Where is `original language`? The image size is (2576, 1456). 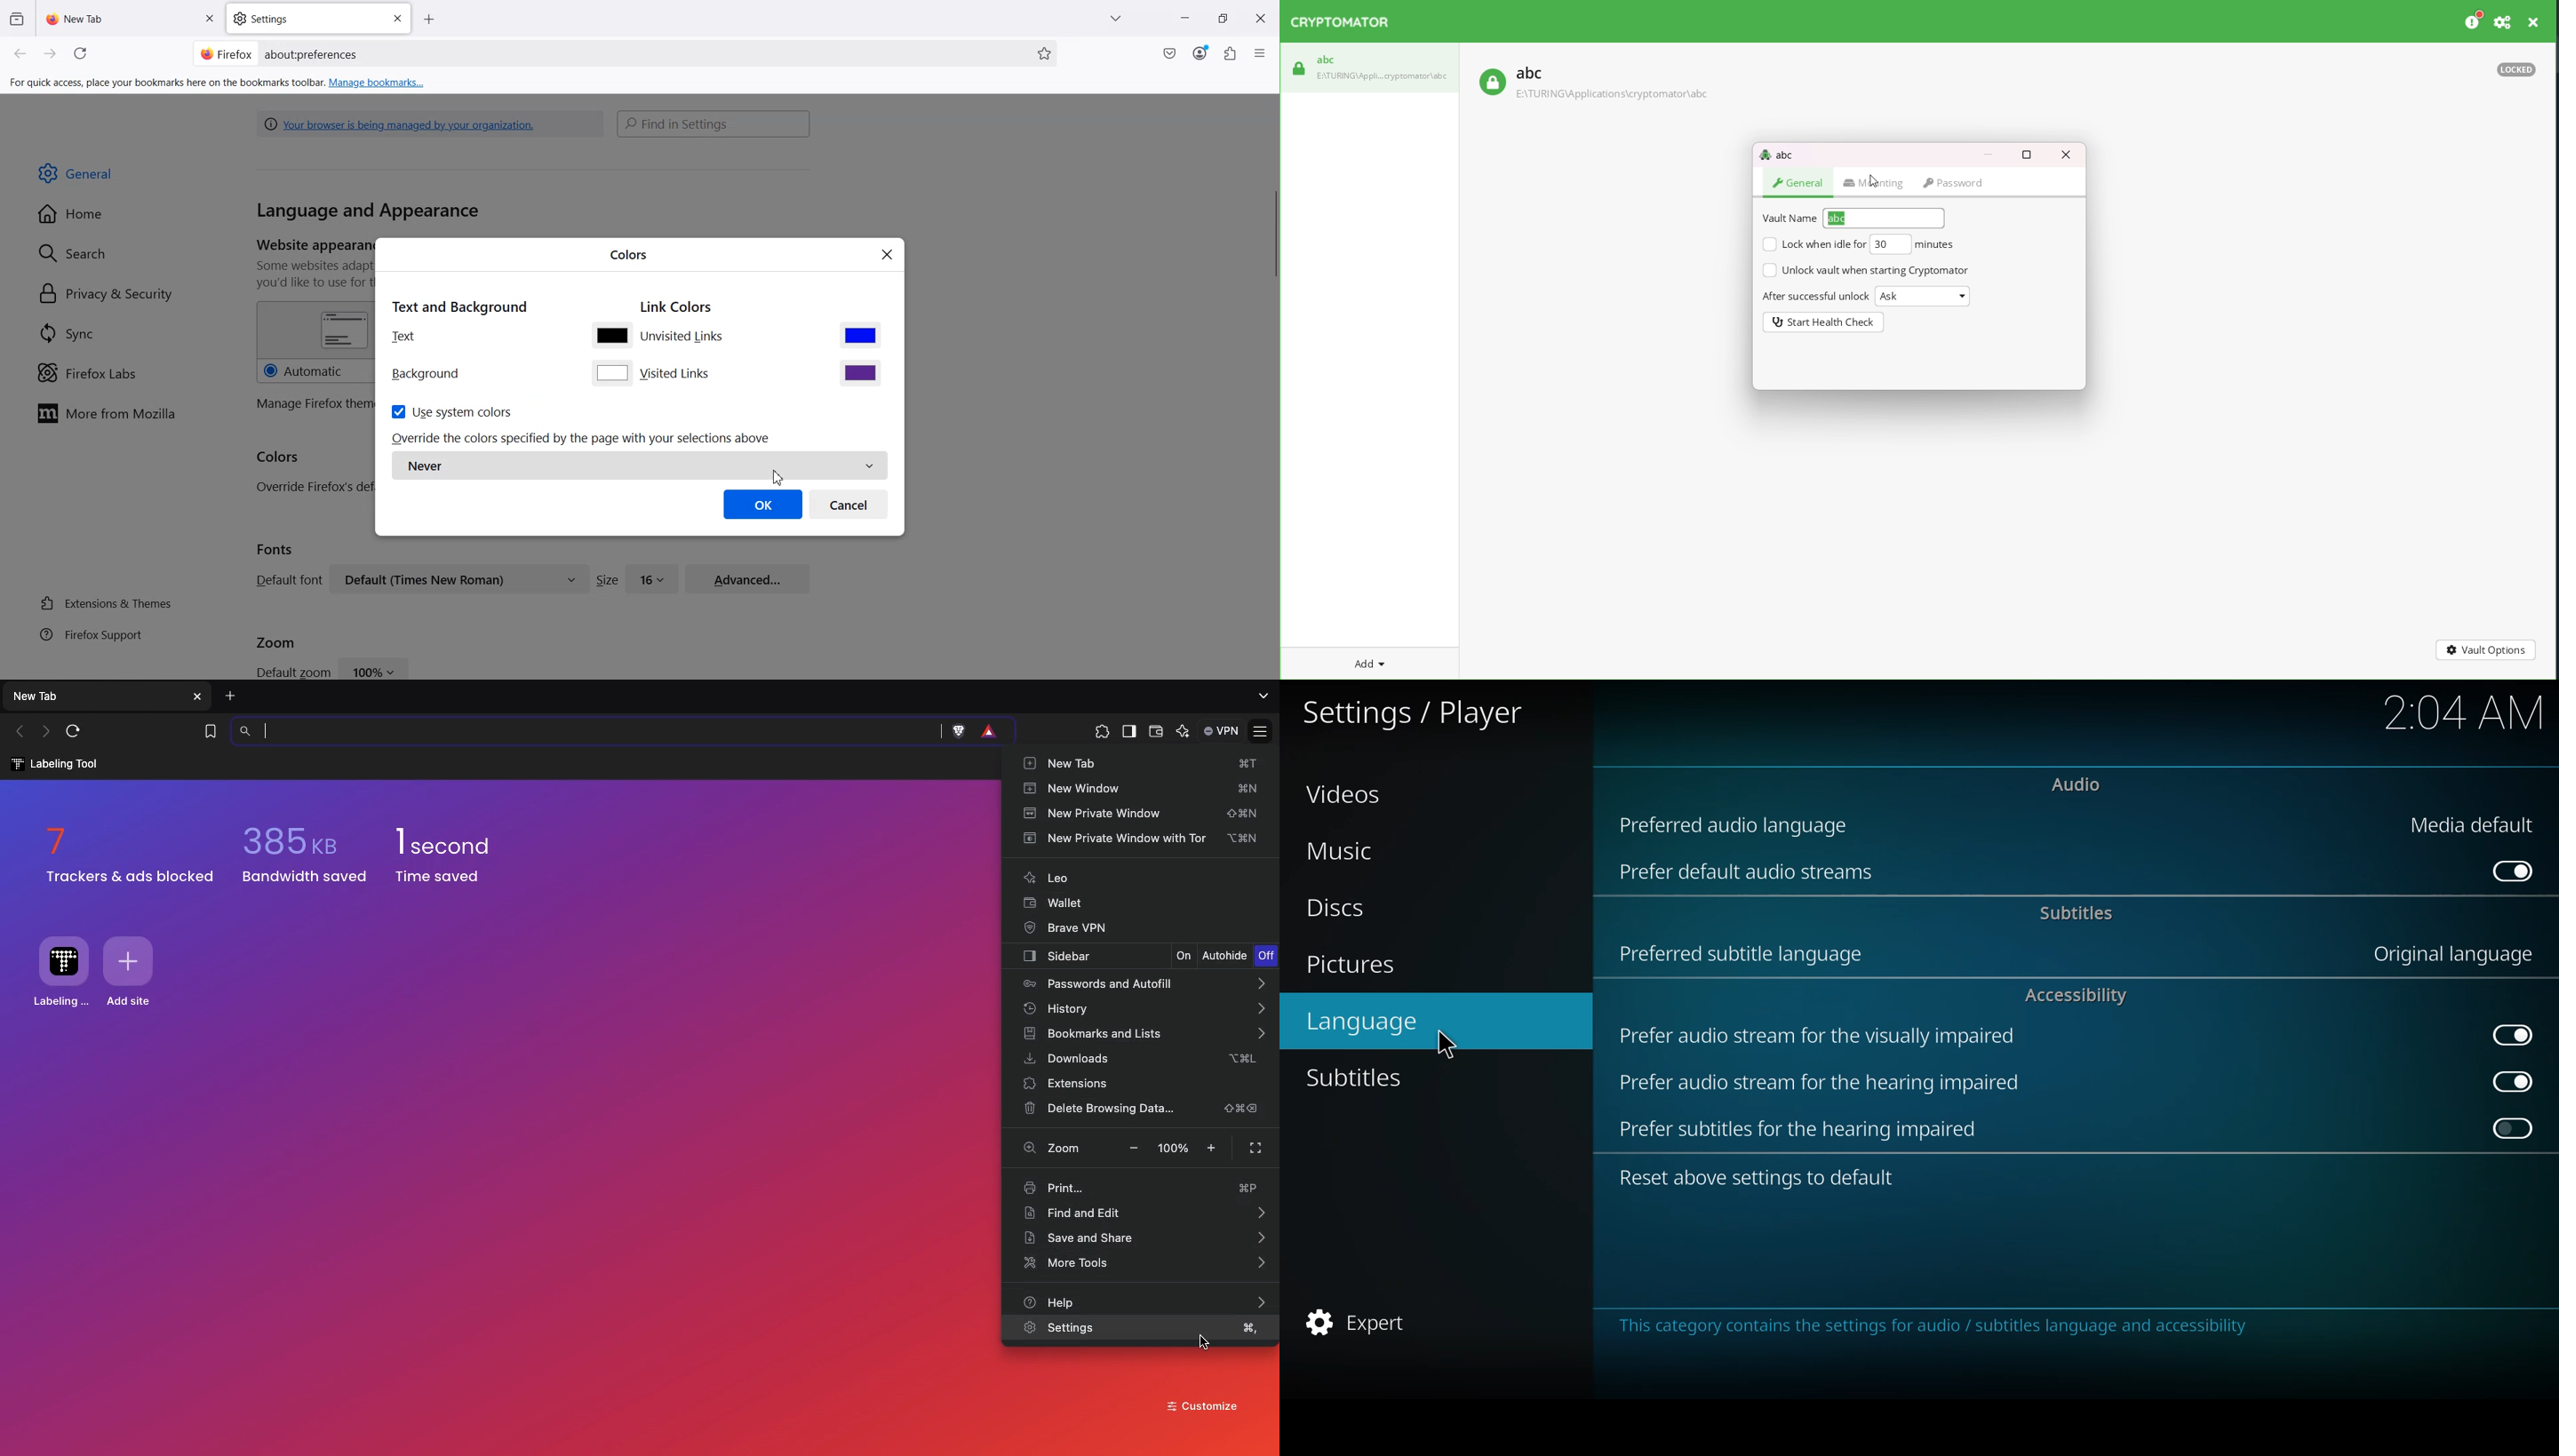 original language is located at coordinates (2448, 954).